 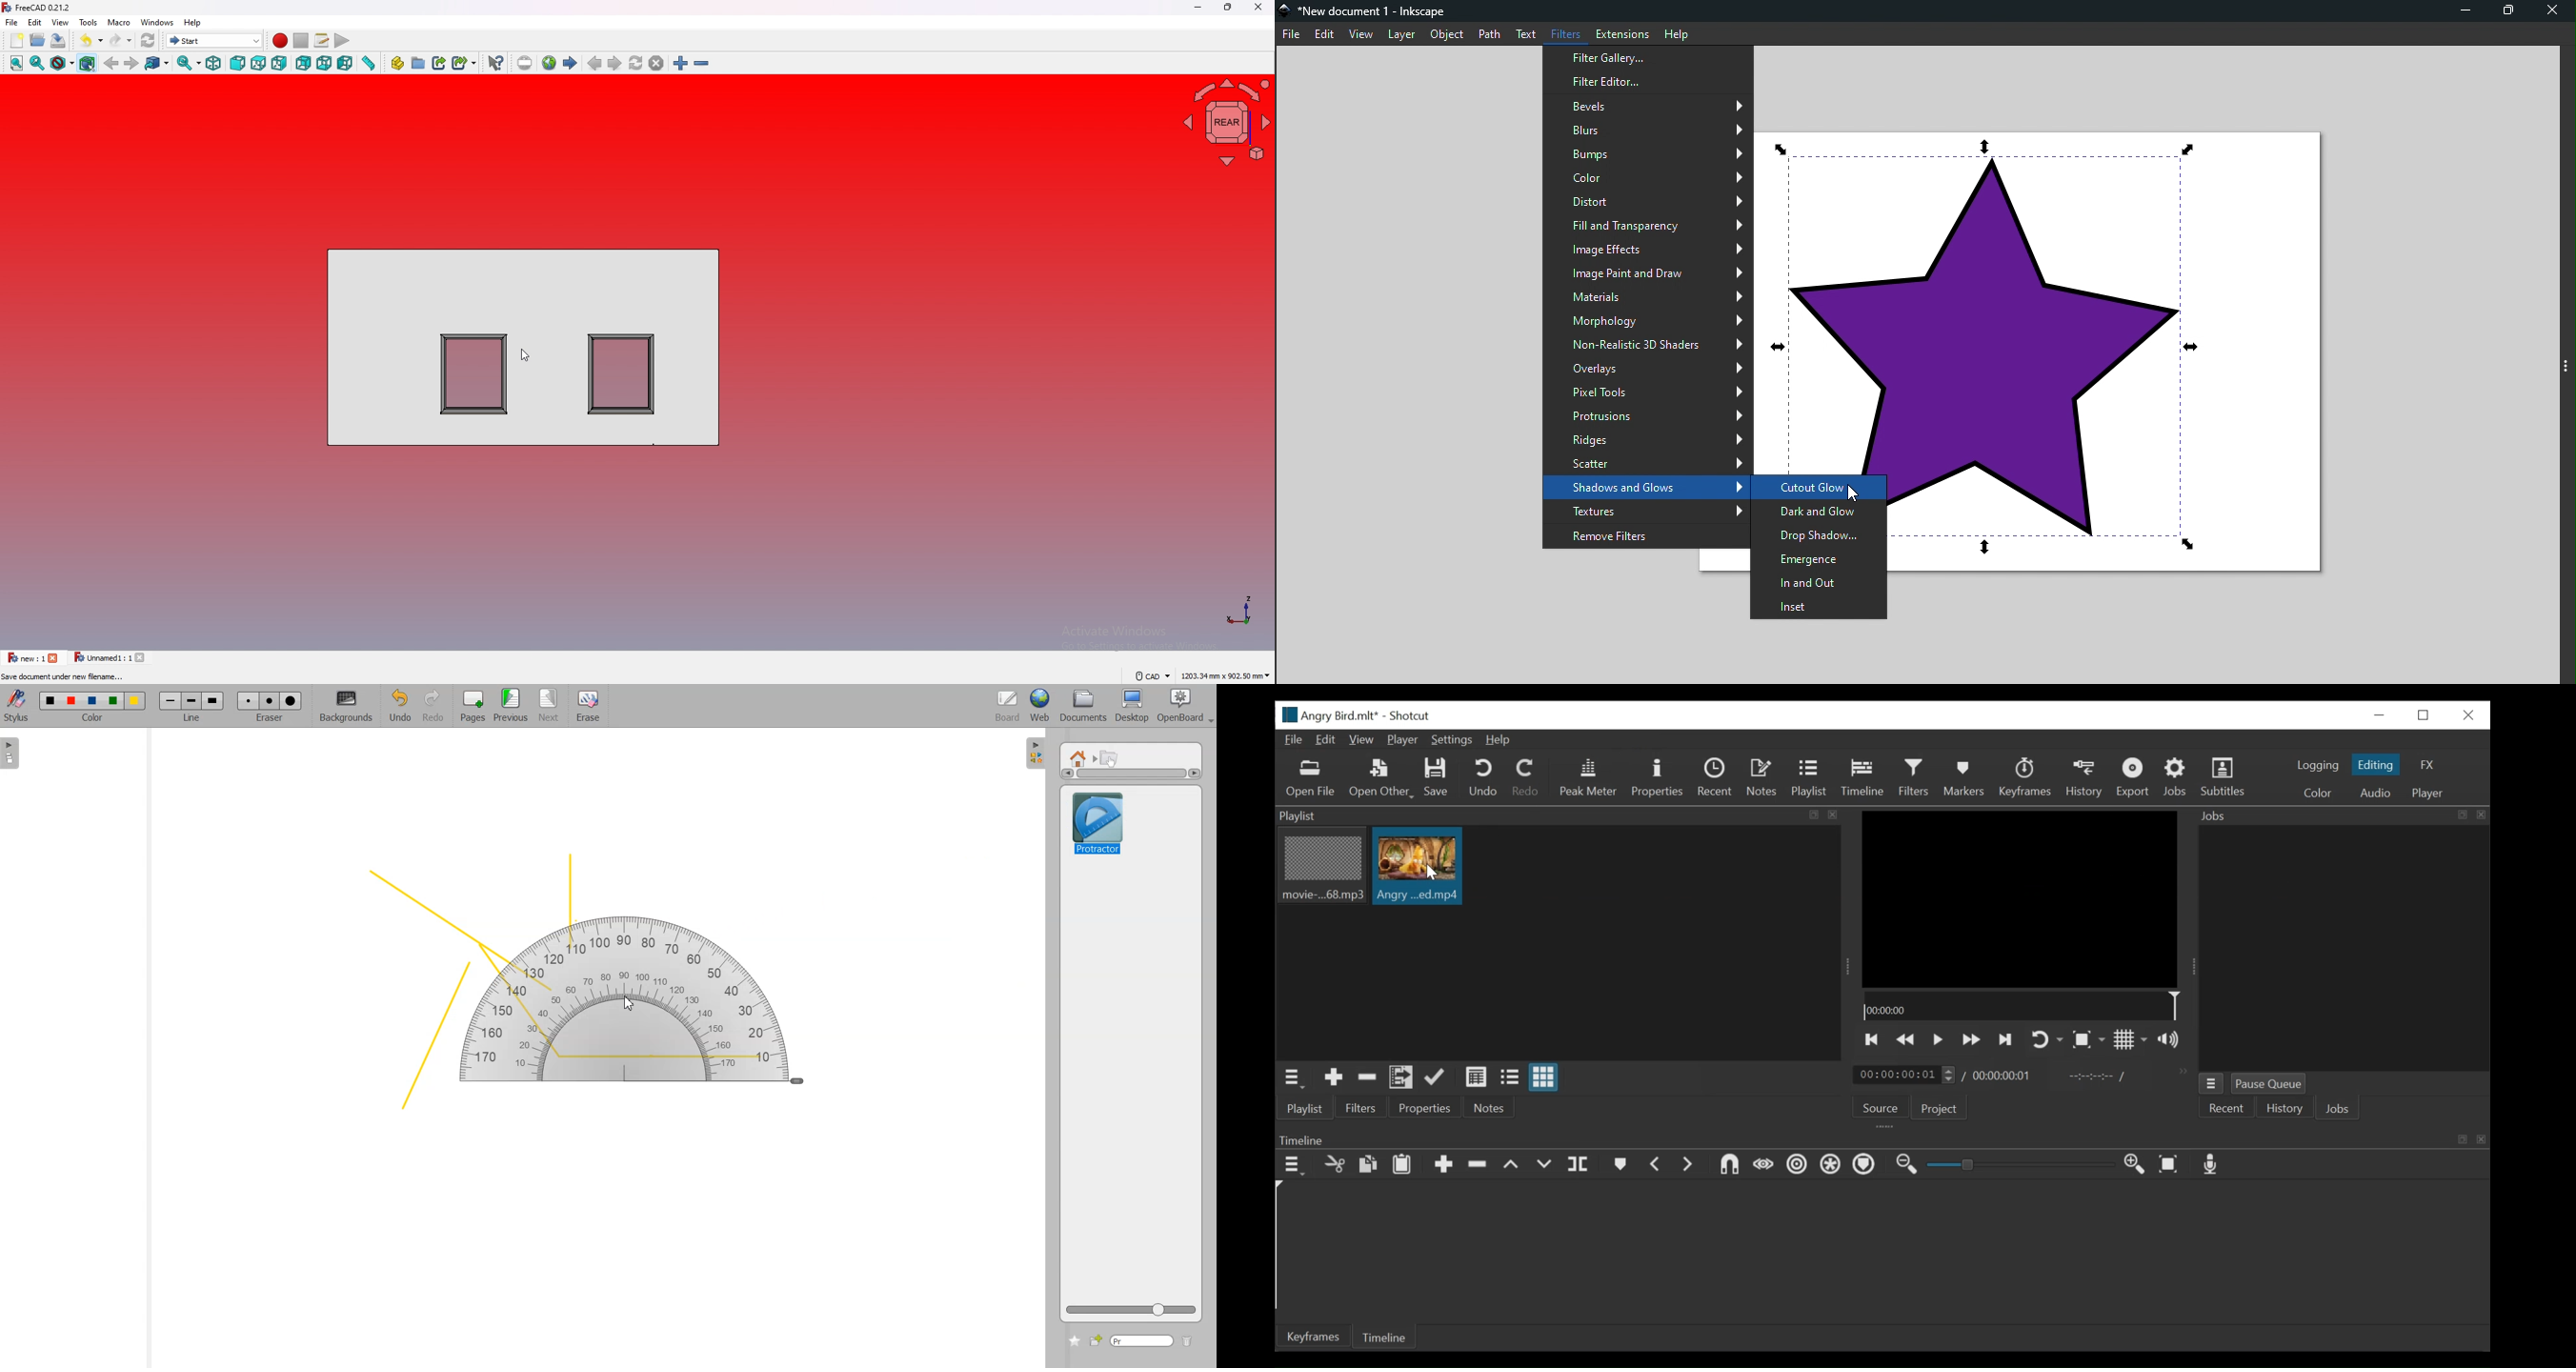 What do you see at coordinates (656, 63) in the screenshot?
I see `stop loading` at bounding box center [656, 63].